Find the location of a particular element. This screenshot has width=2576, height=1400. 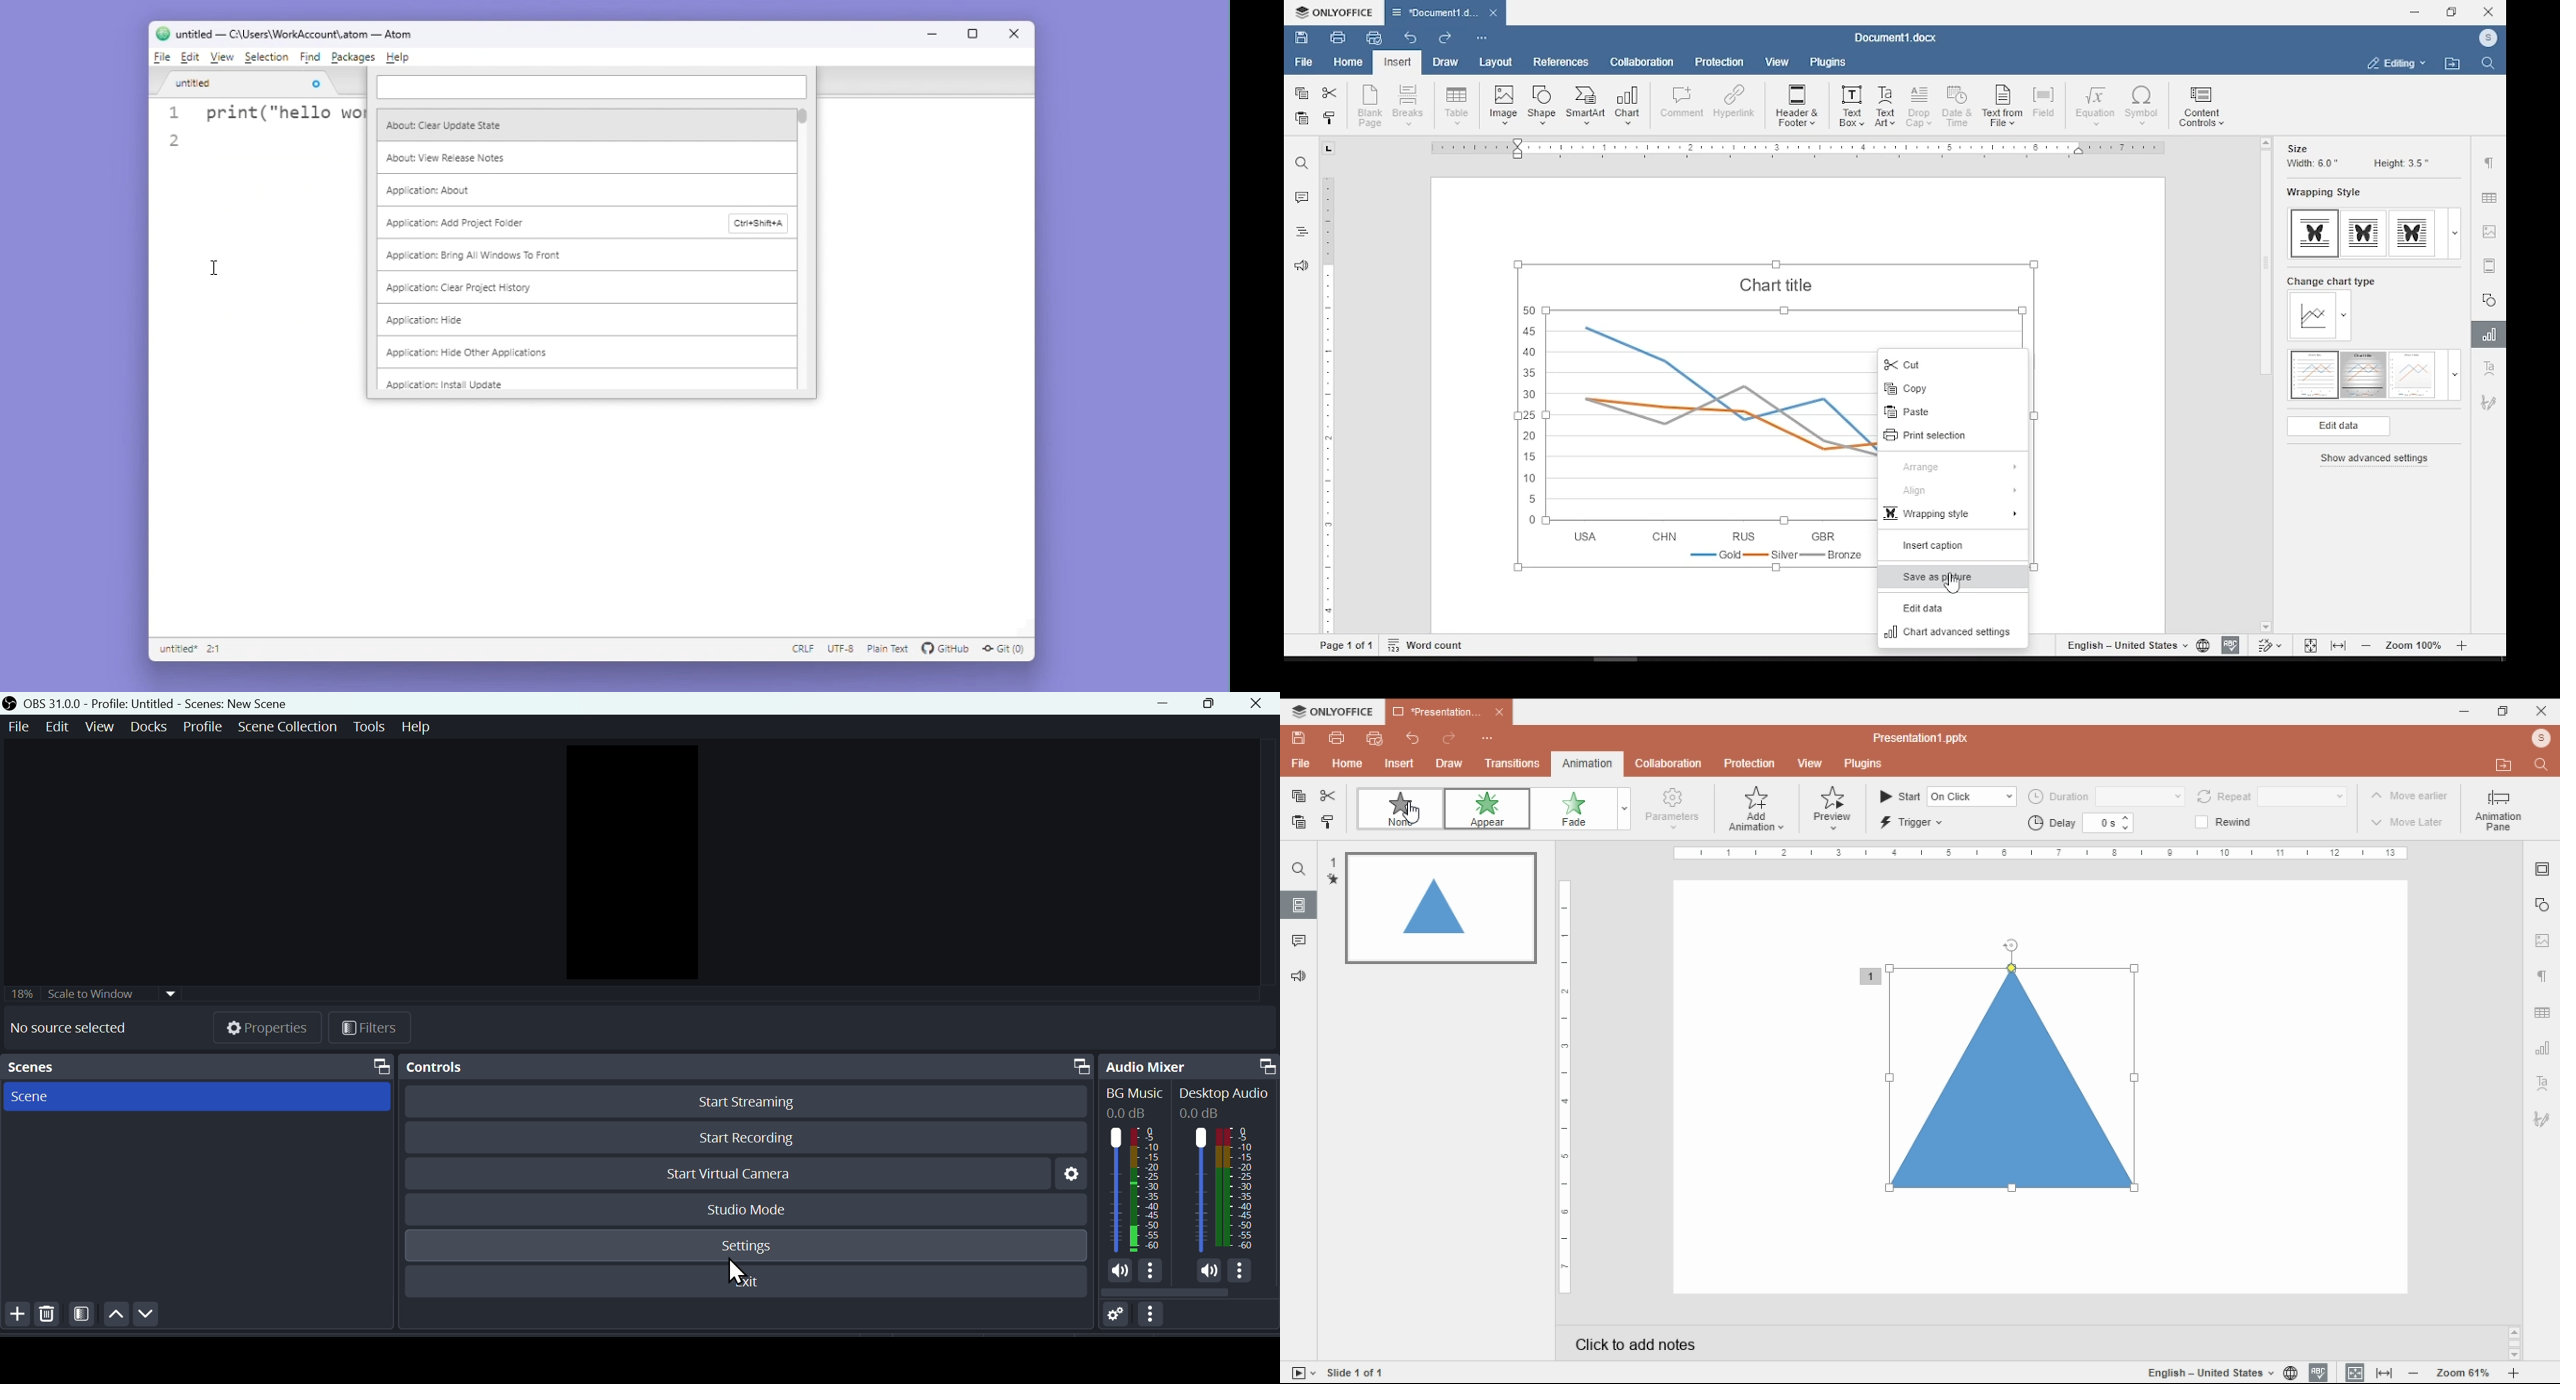

arrange is located at coordinates (1956, 465).